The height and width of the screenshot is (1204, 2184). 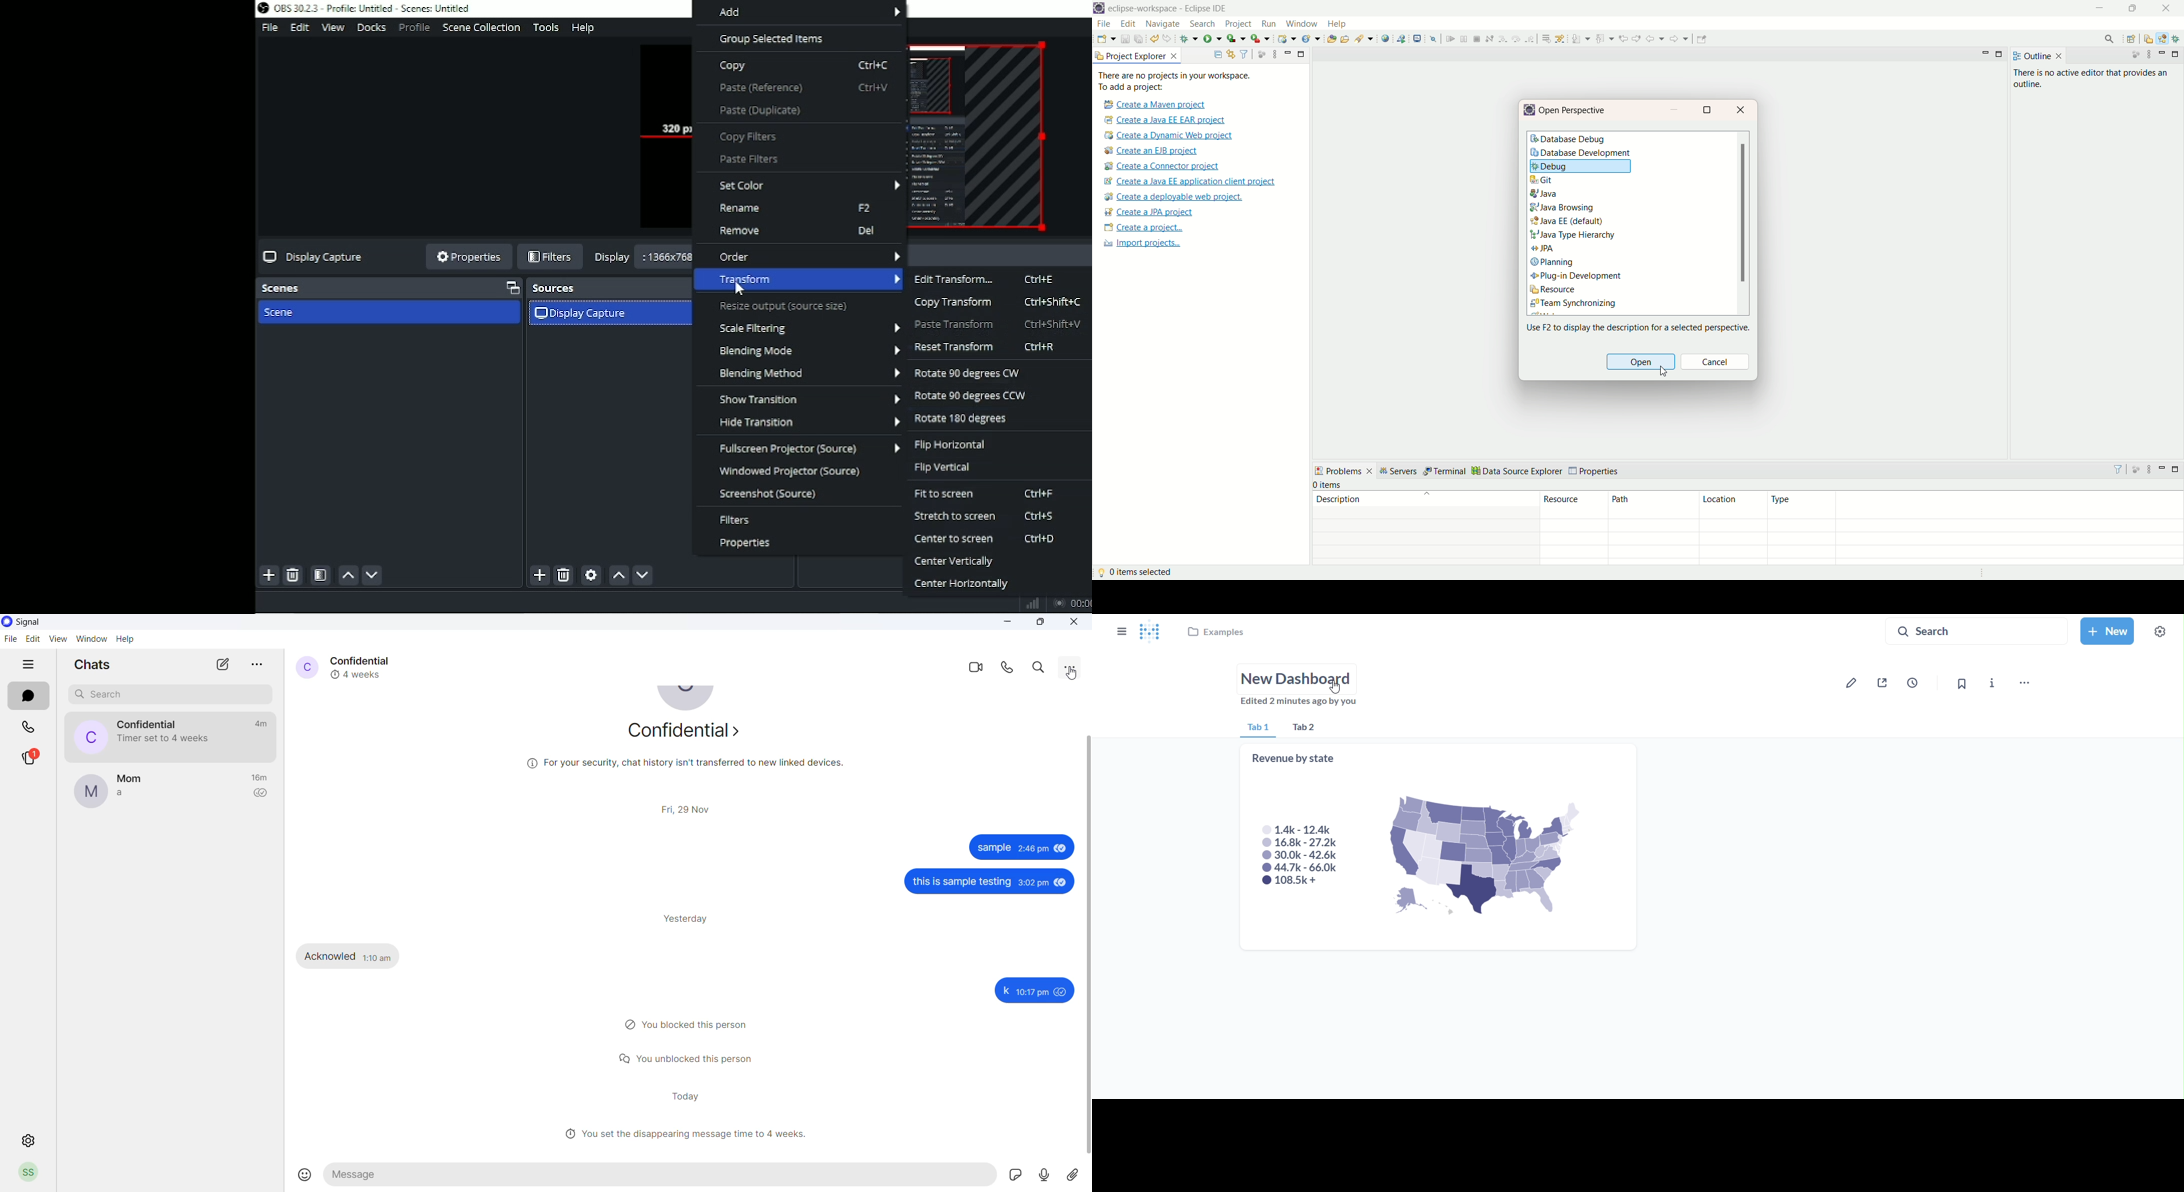 What do you see at coordinates (269, 28) in the screenshot?
I see `File` at bounding box center [269, 28].